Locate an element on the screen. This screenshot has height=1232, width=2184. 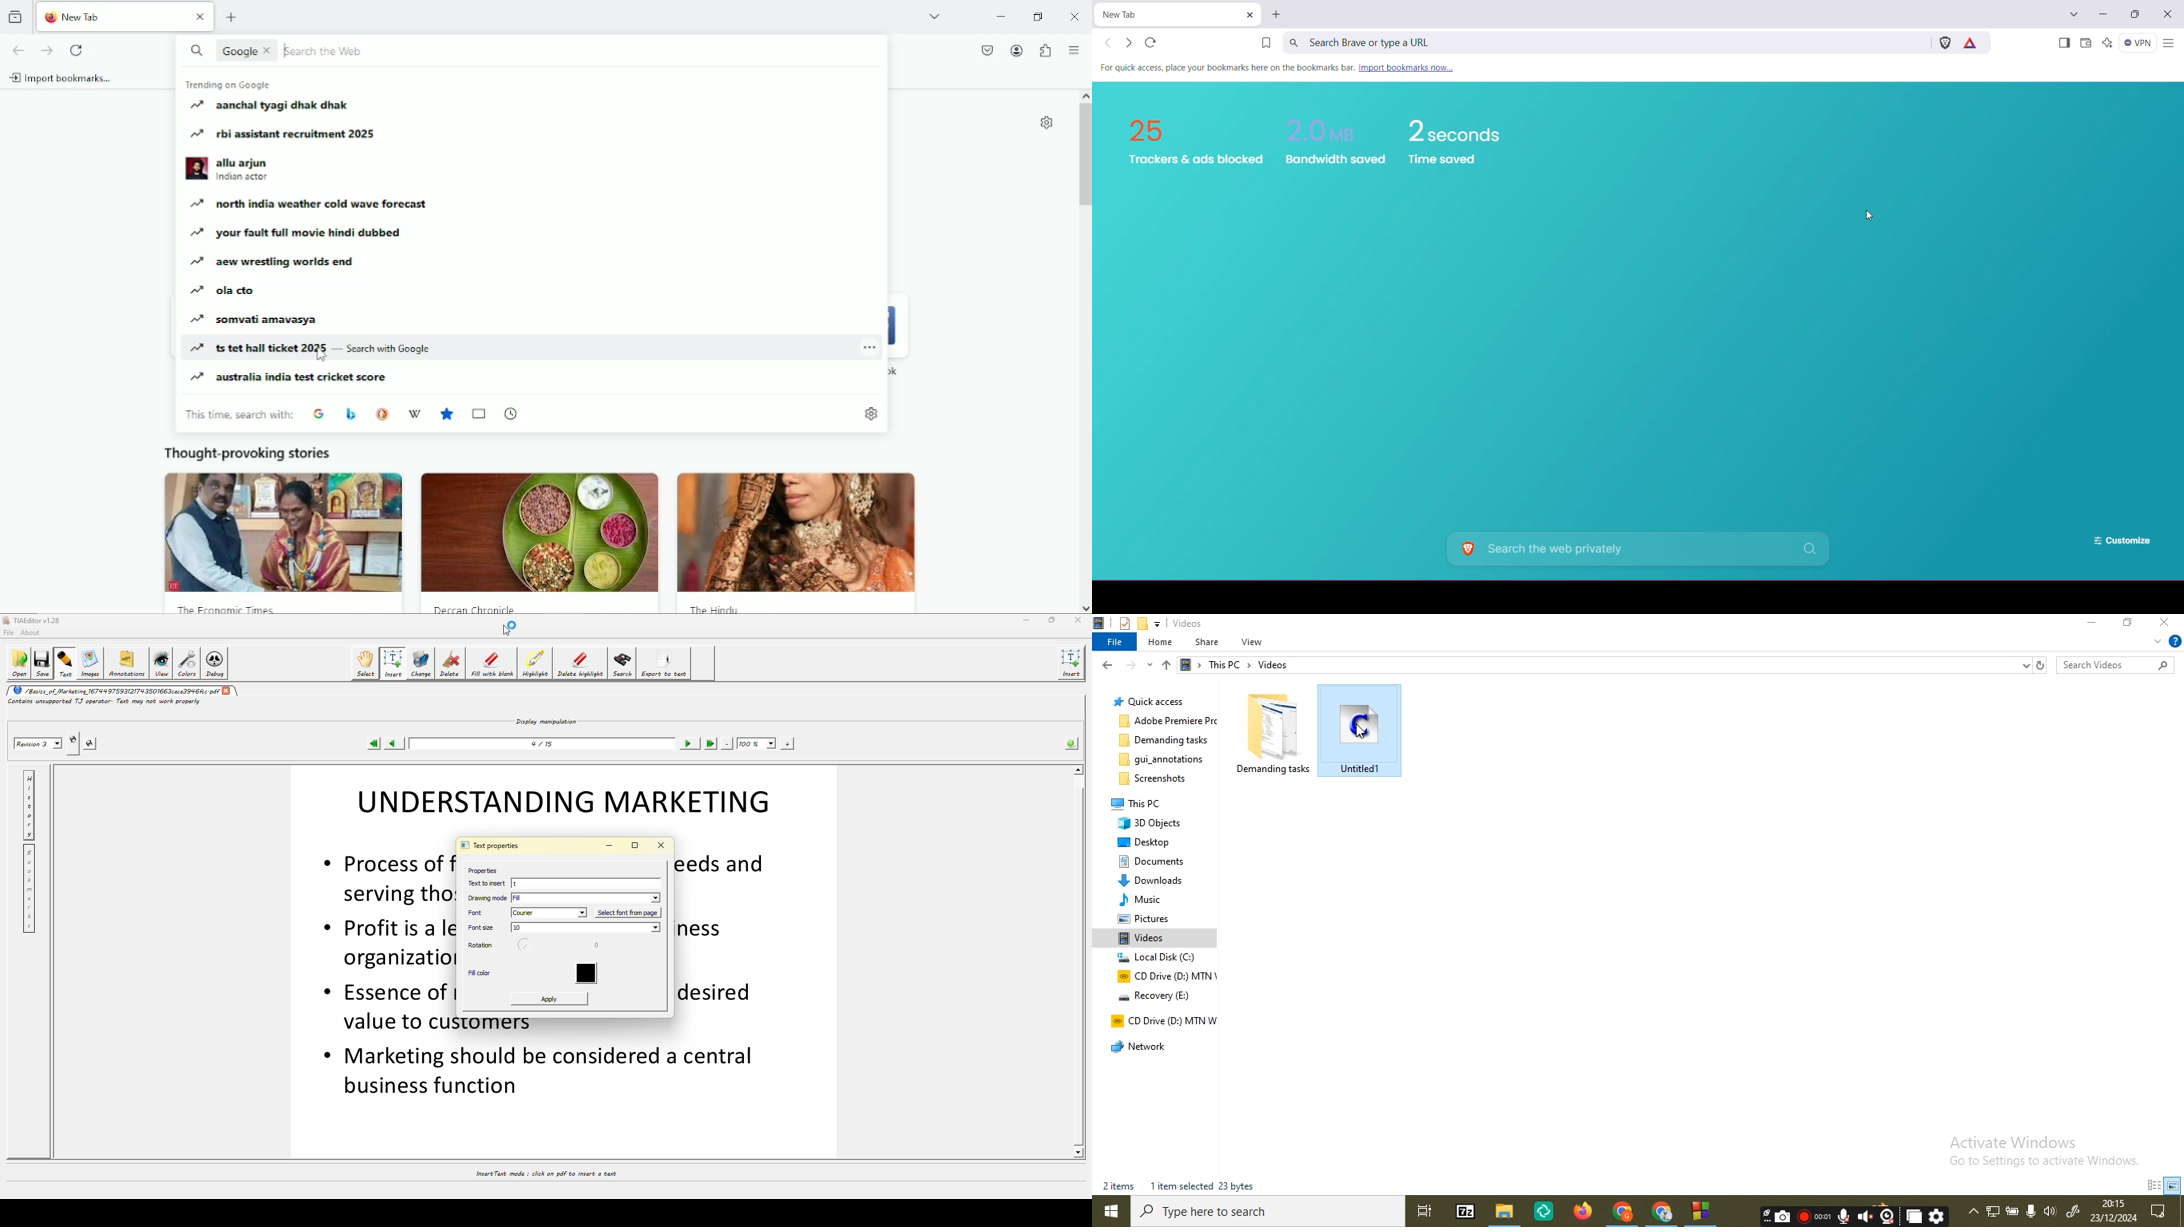
open is located at coordinates (20, 663).